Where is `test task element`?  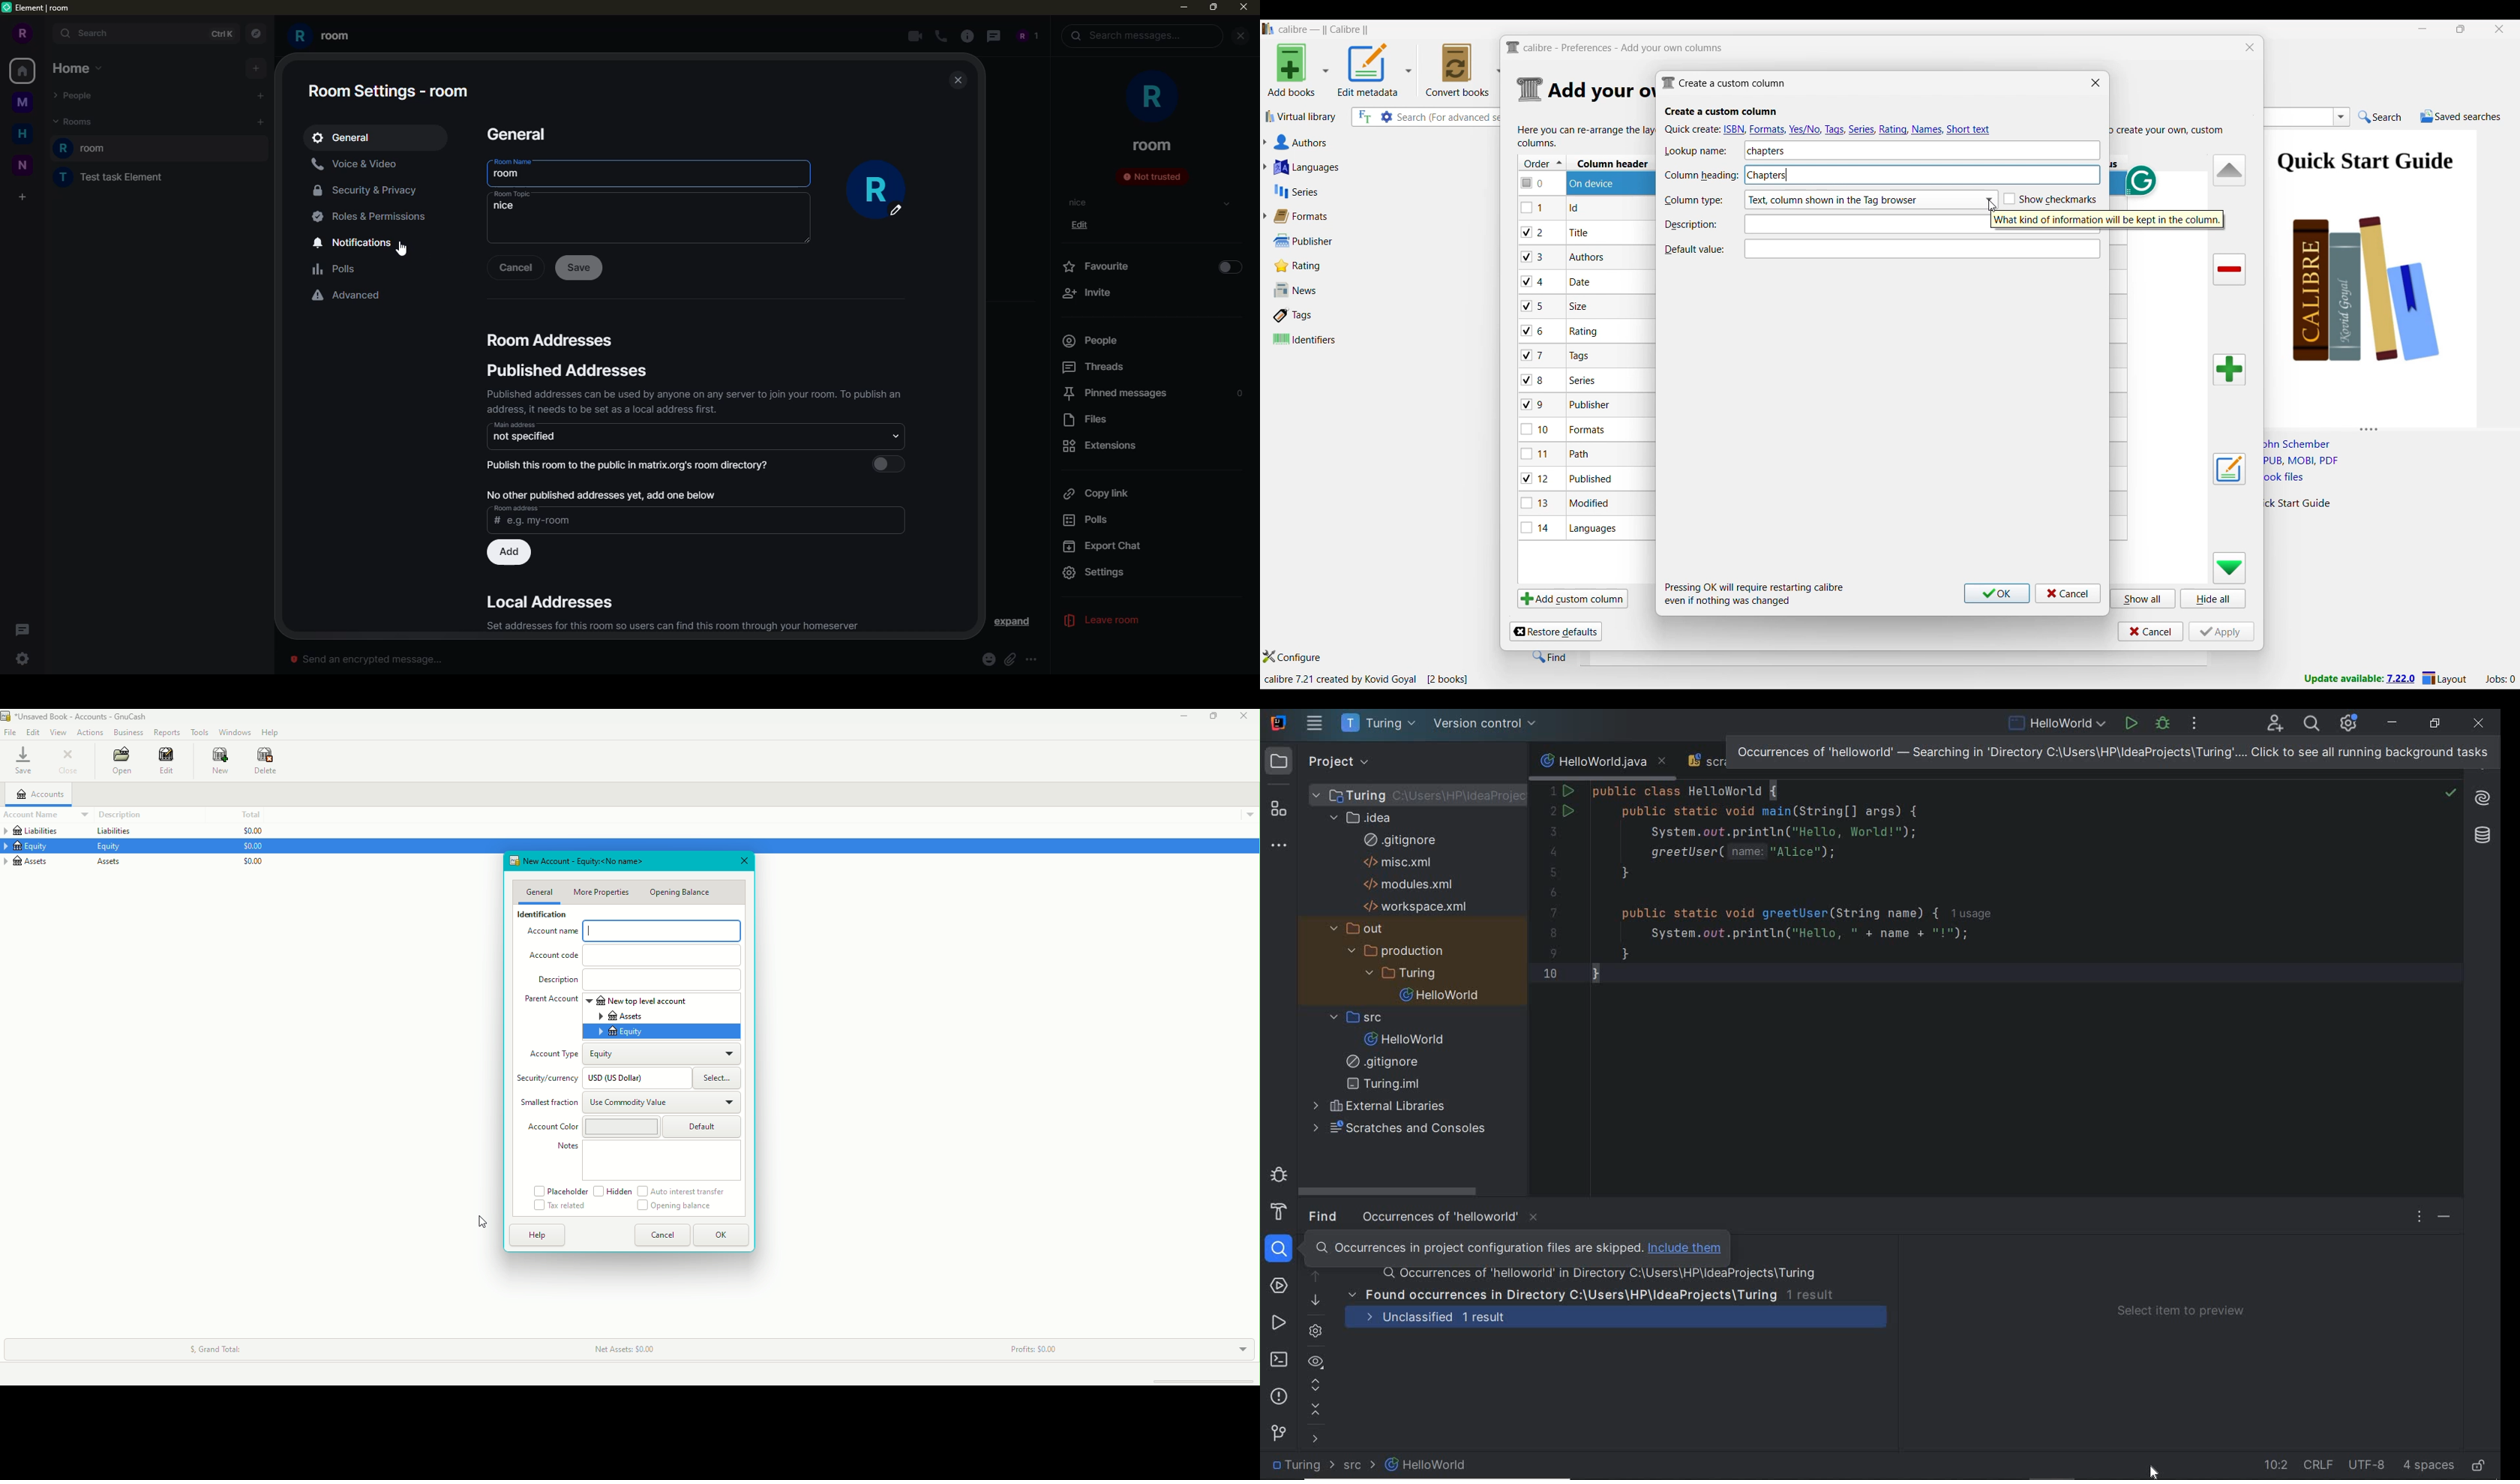
test task element is located at coordinates (106, 179).